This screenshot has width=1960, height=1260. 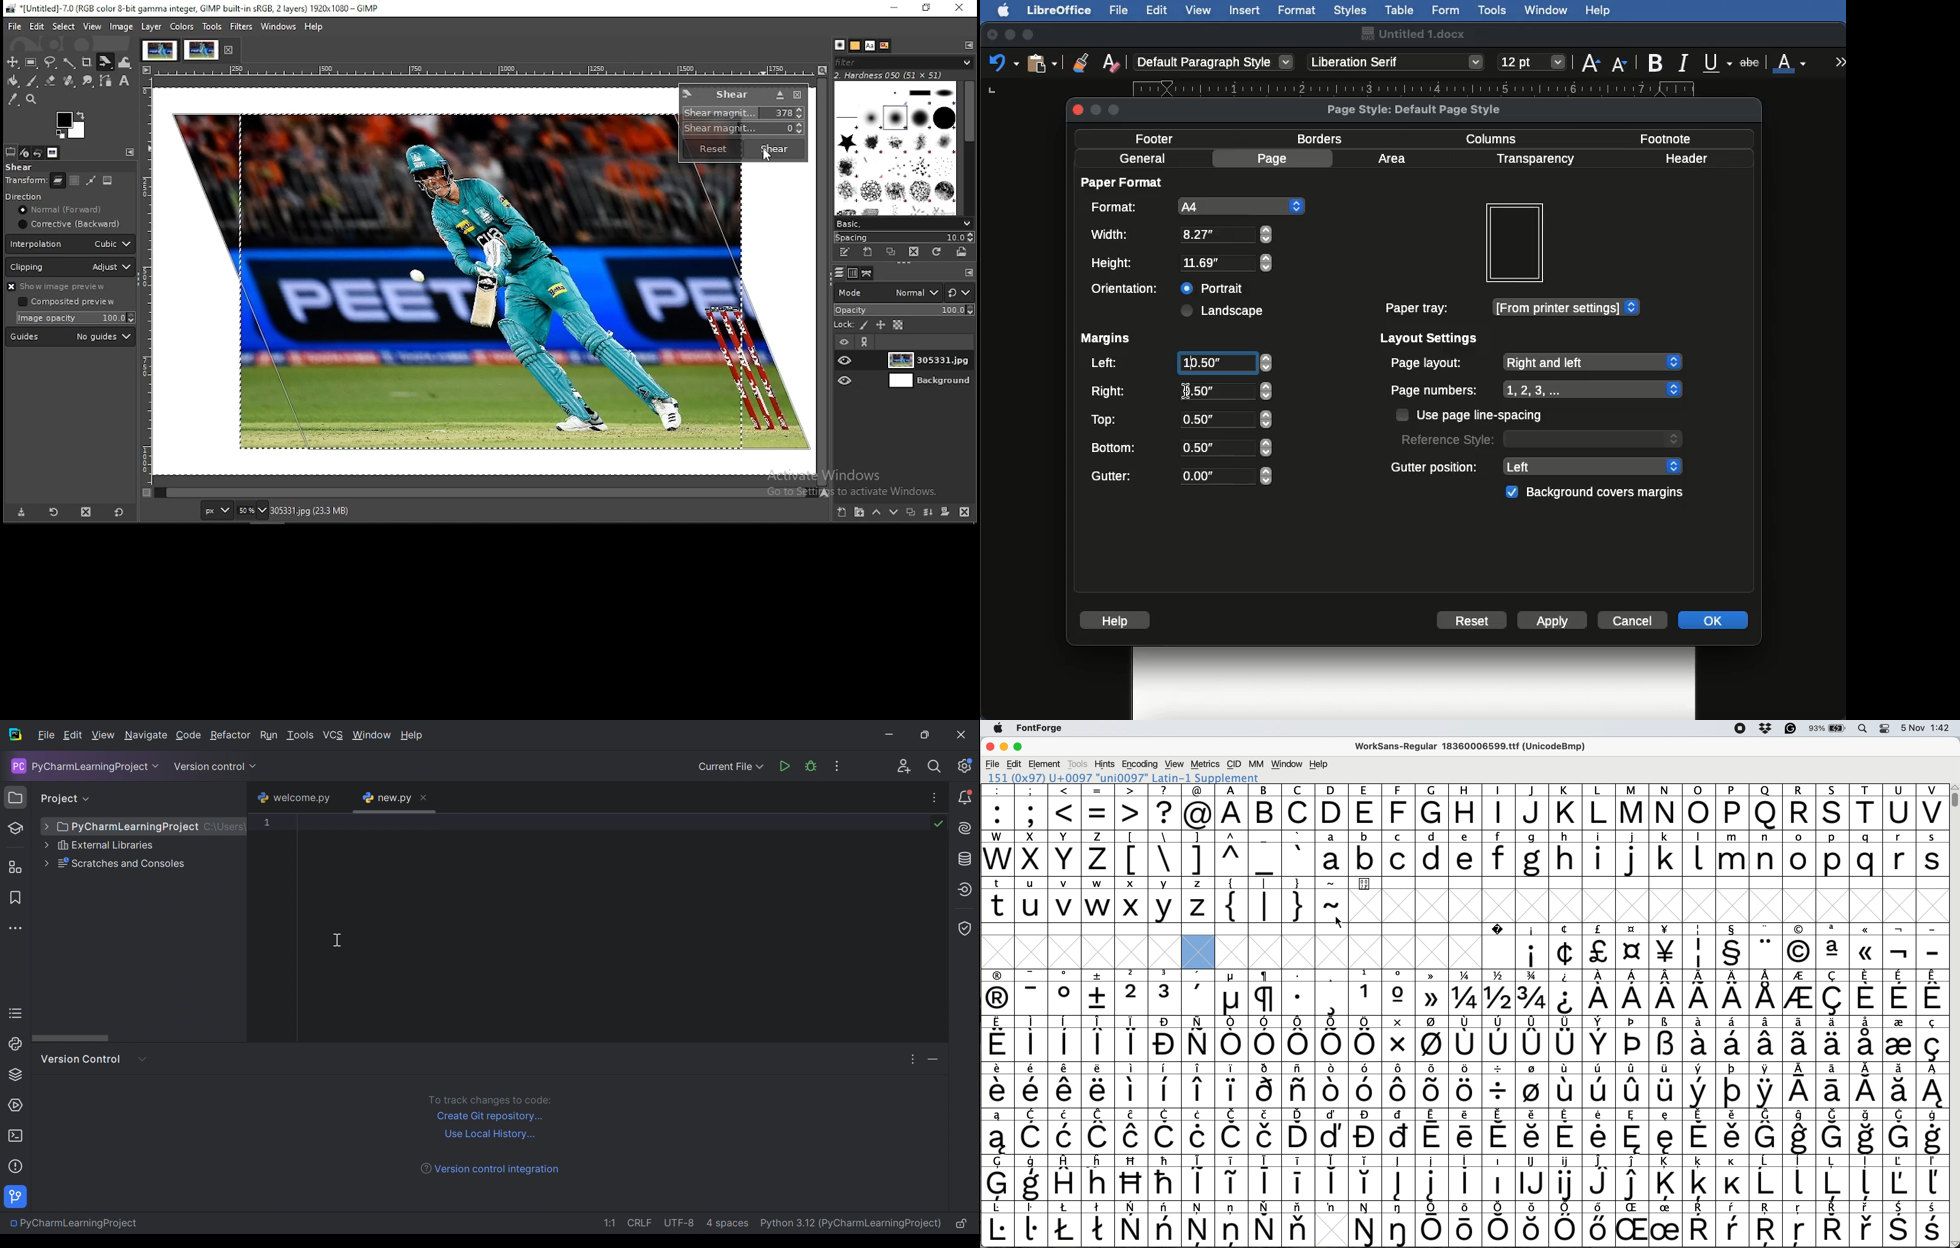 What do you see at coordinates (936, 768) in the screenshot?
I see `Search everywhere` at bounding box center [936, 768].